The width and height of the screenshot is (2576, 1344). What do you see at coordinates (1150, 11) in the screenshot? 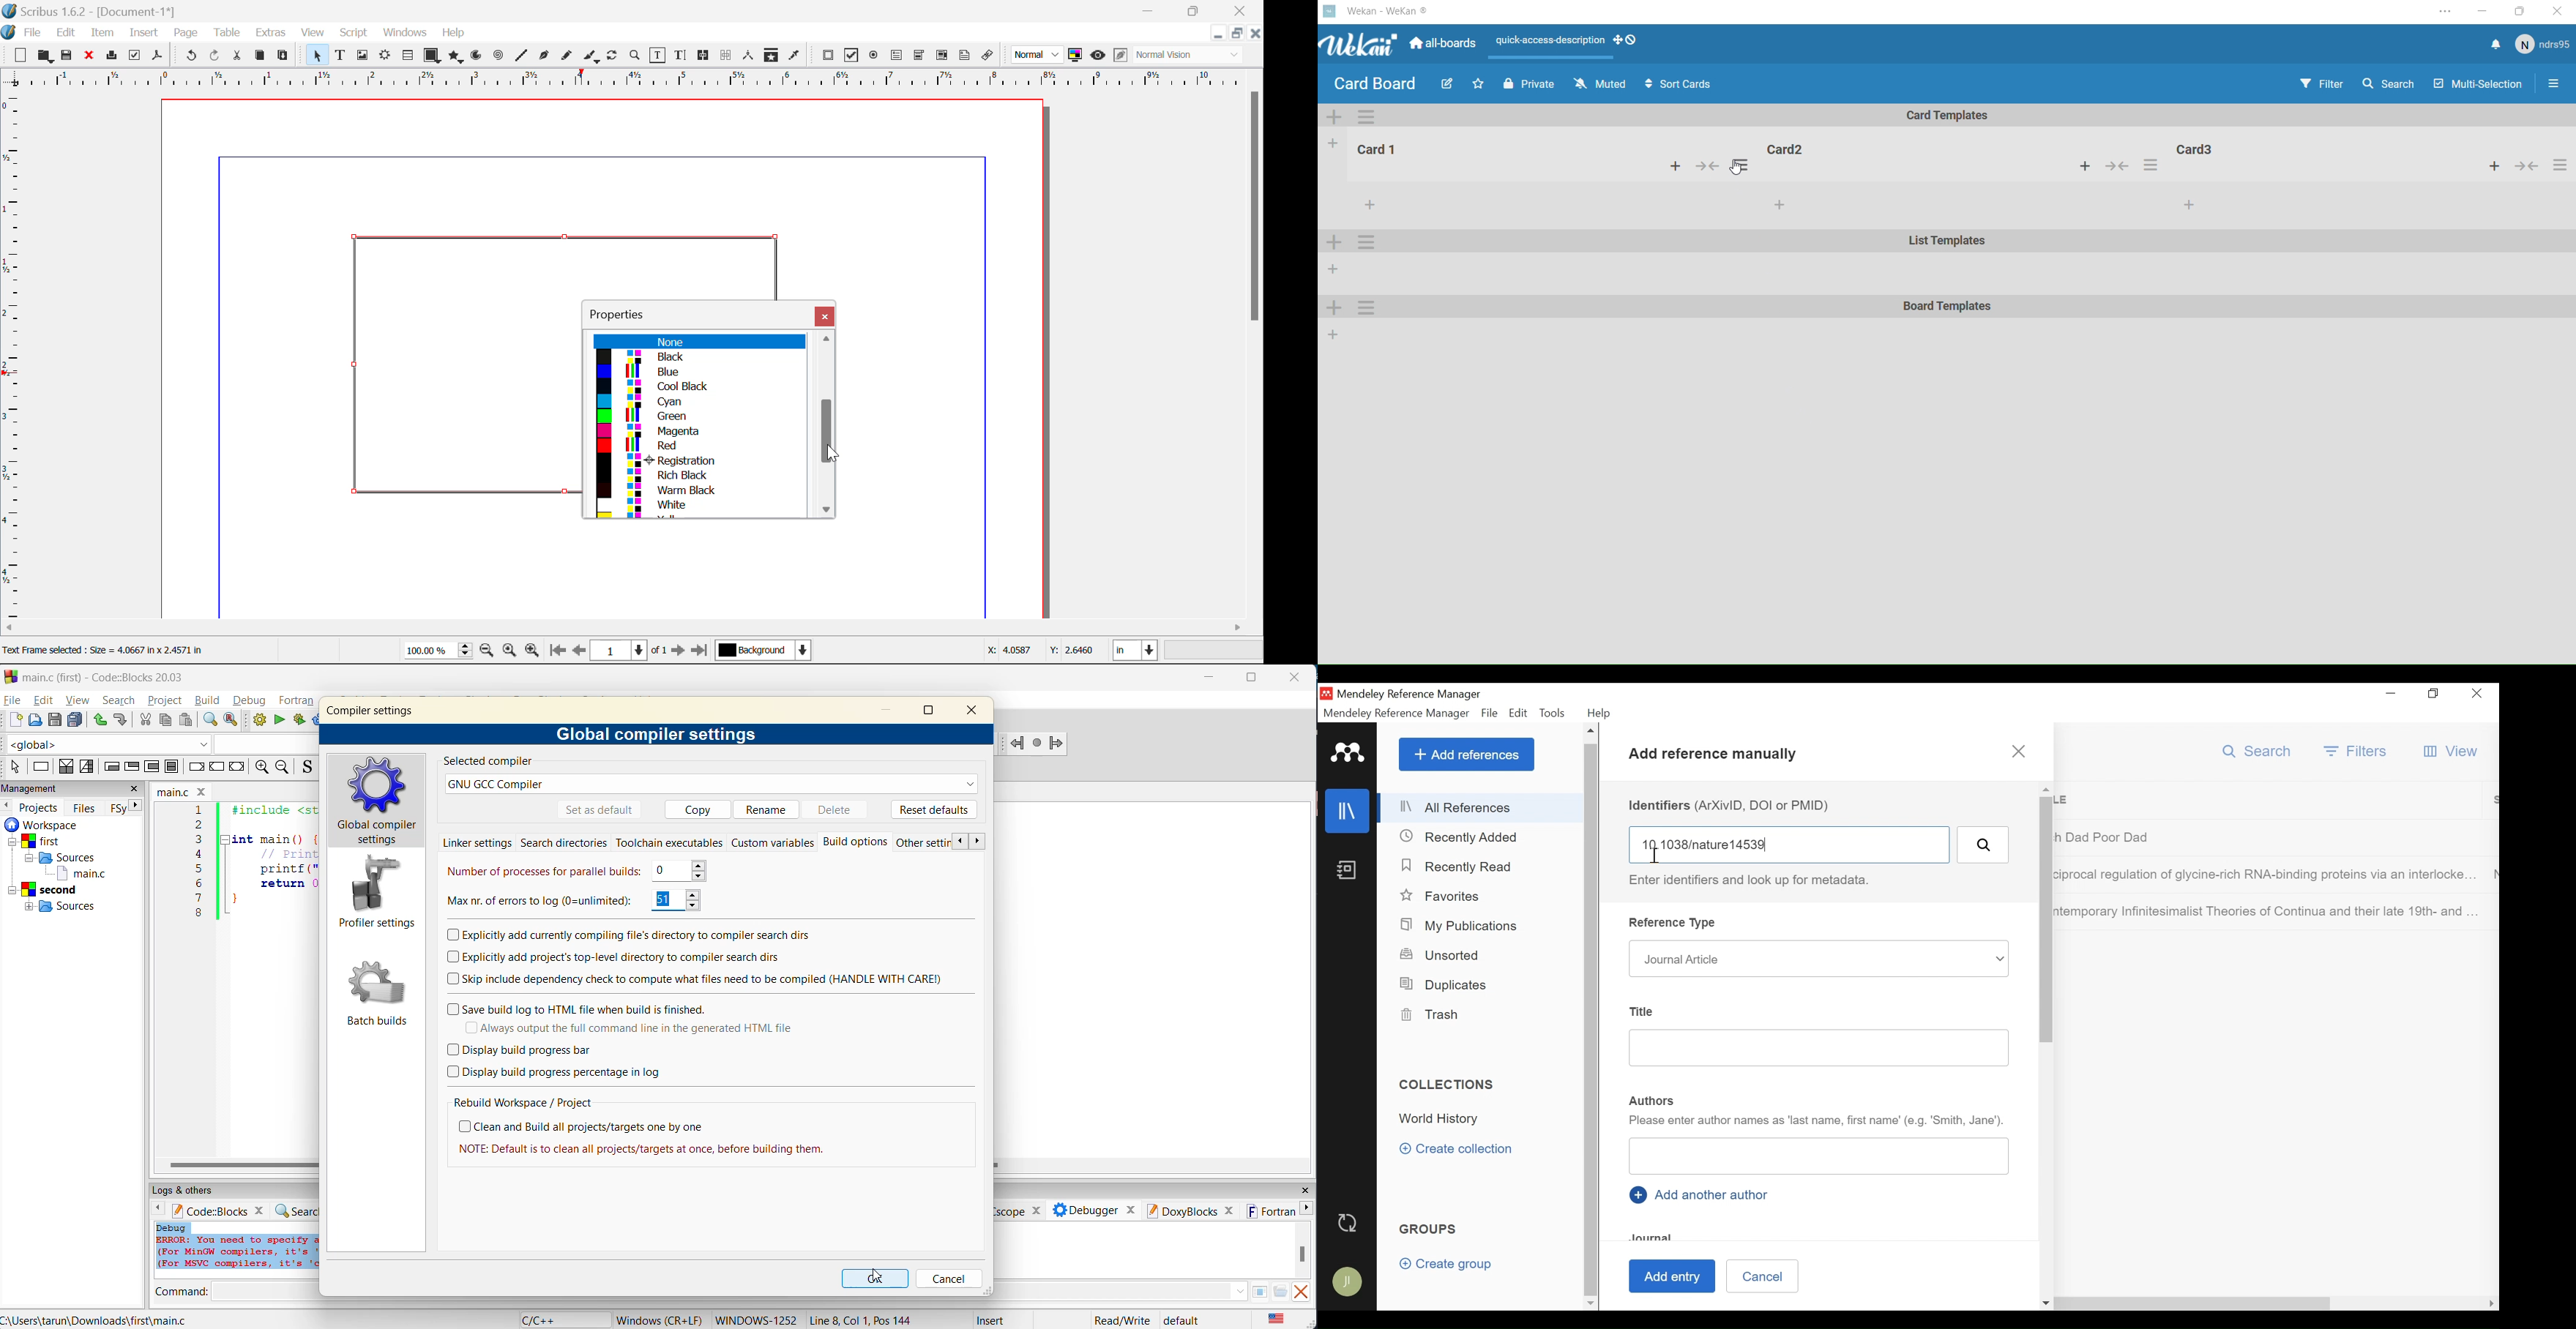
I see `Restore Down` at bounding box center [1150, 11].